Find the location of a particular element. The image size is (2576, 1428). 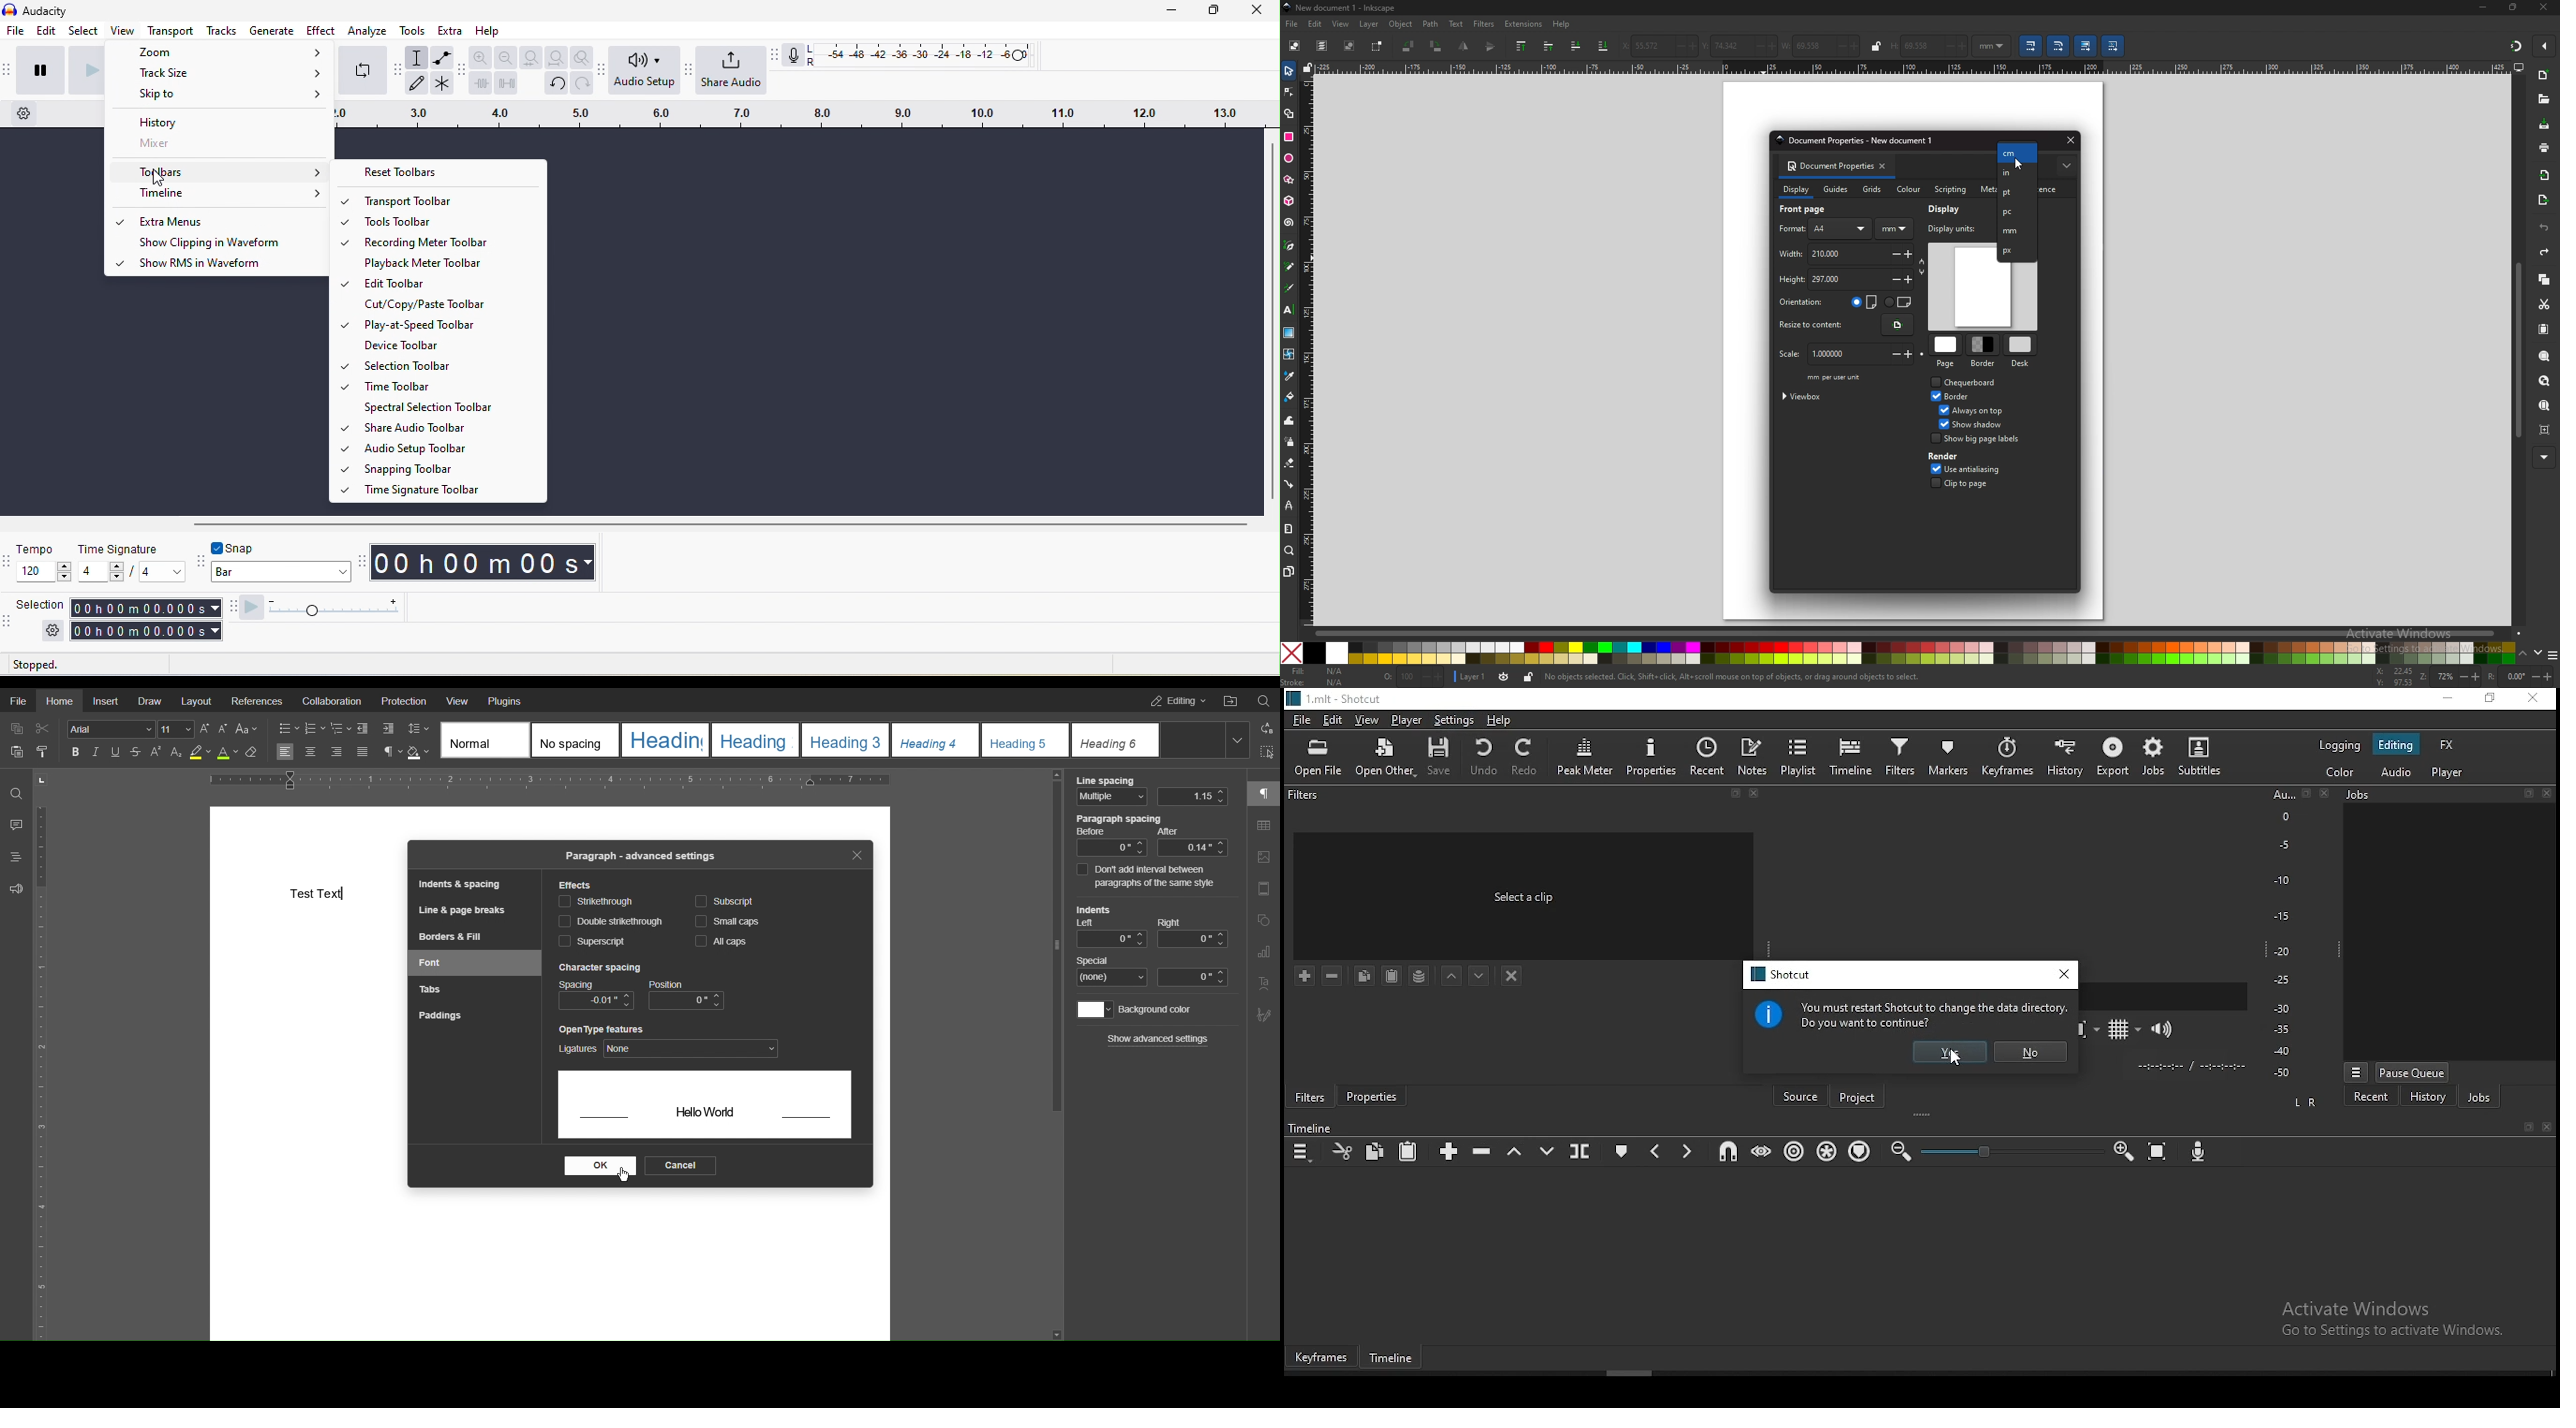

file is located at coordinates (16, 30).